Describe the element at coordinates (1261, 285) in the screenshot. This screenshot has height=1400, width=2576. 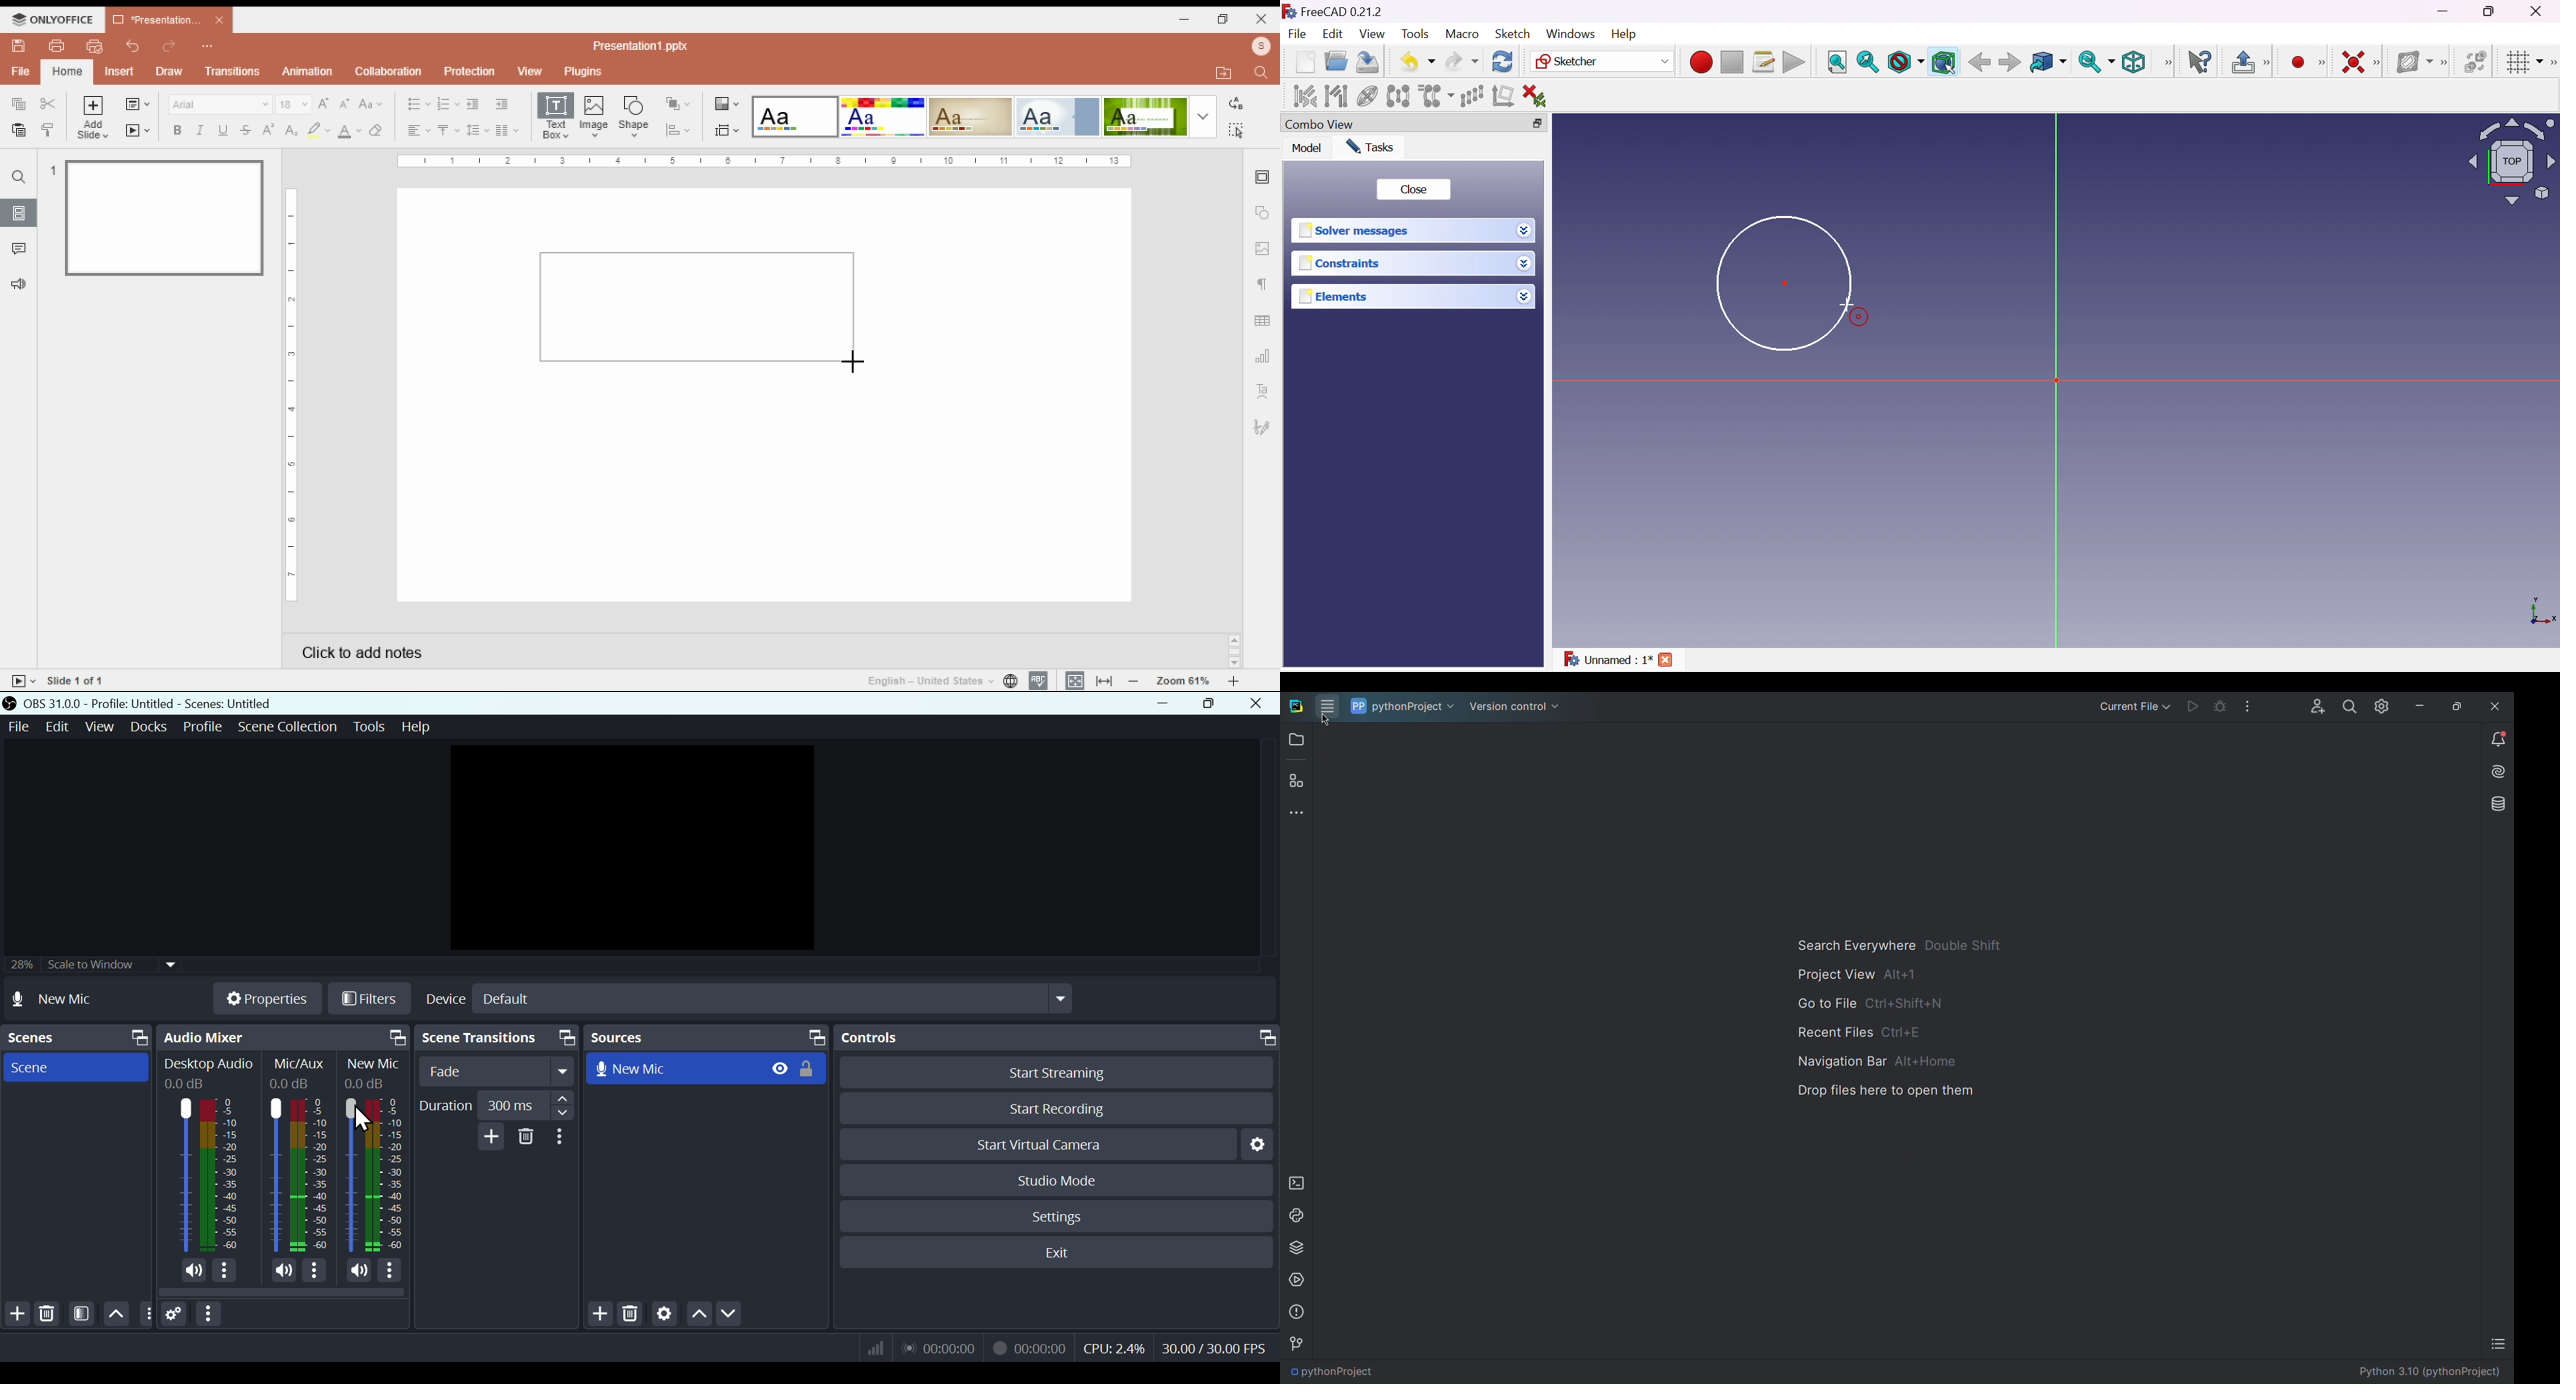
I see `paragraph settings` at that location.